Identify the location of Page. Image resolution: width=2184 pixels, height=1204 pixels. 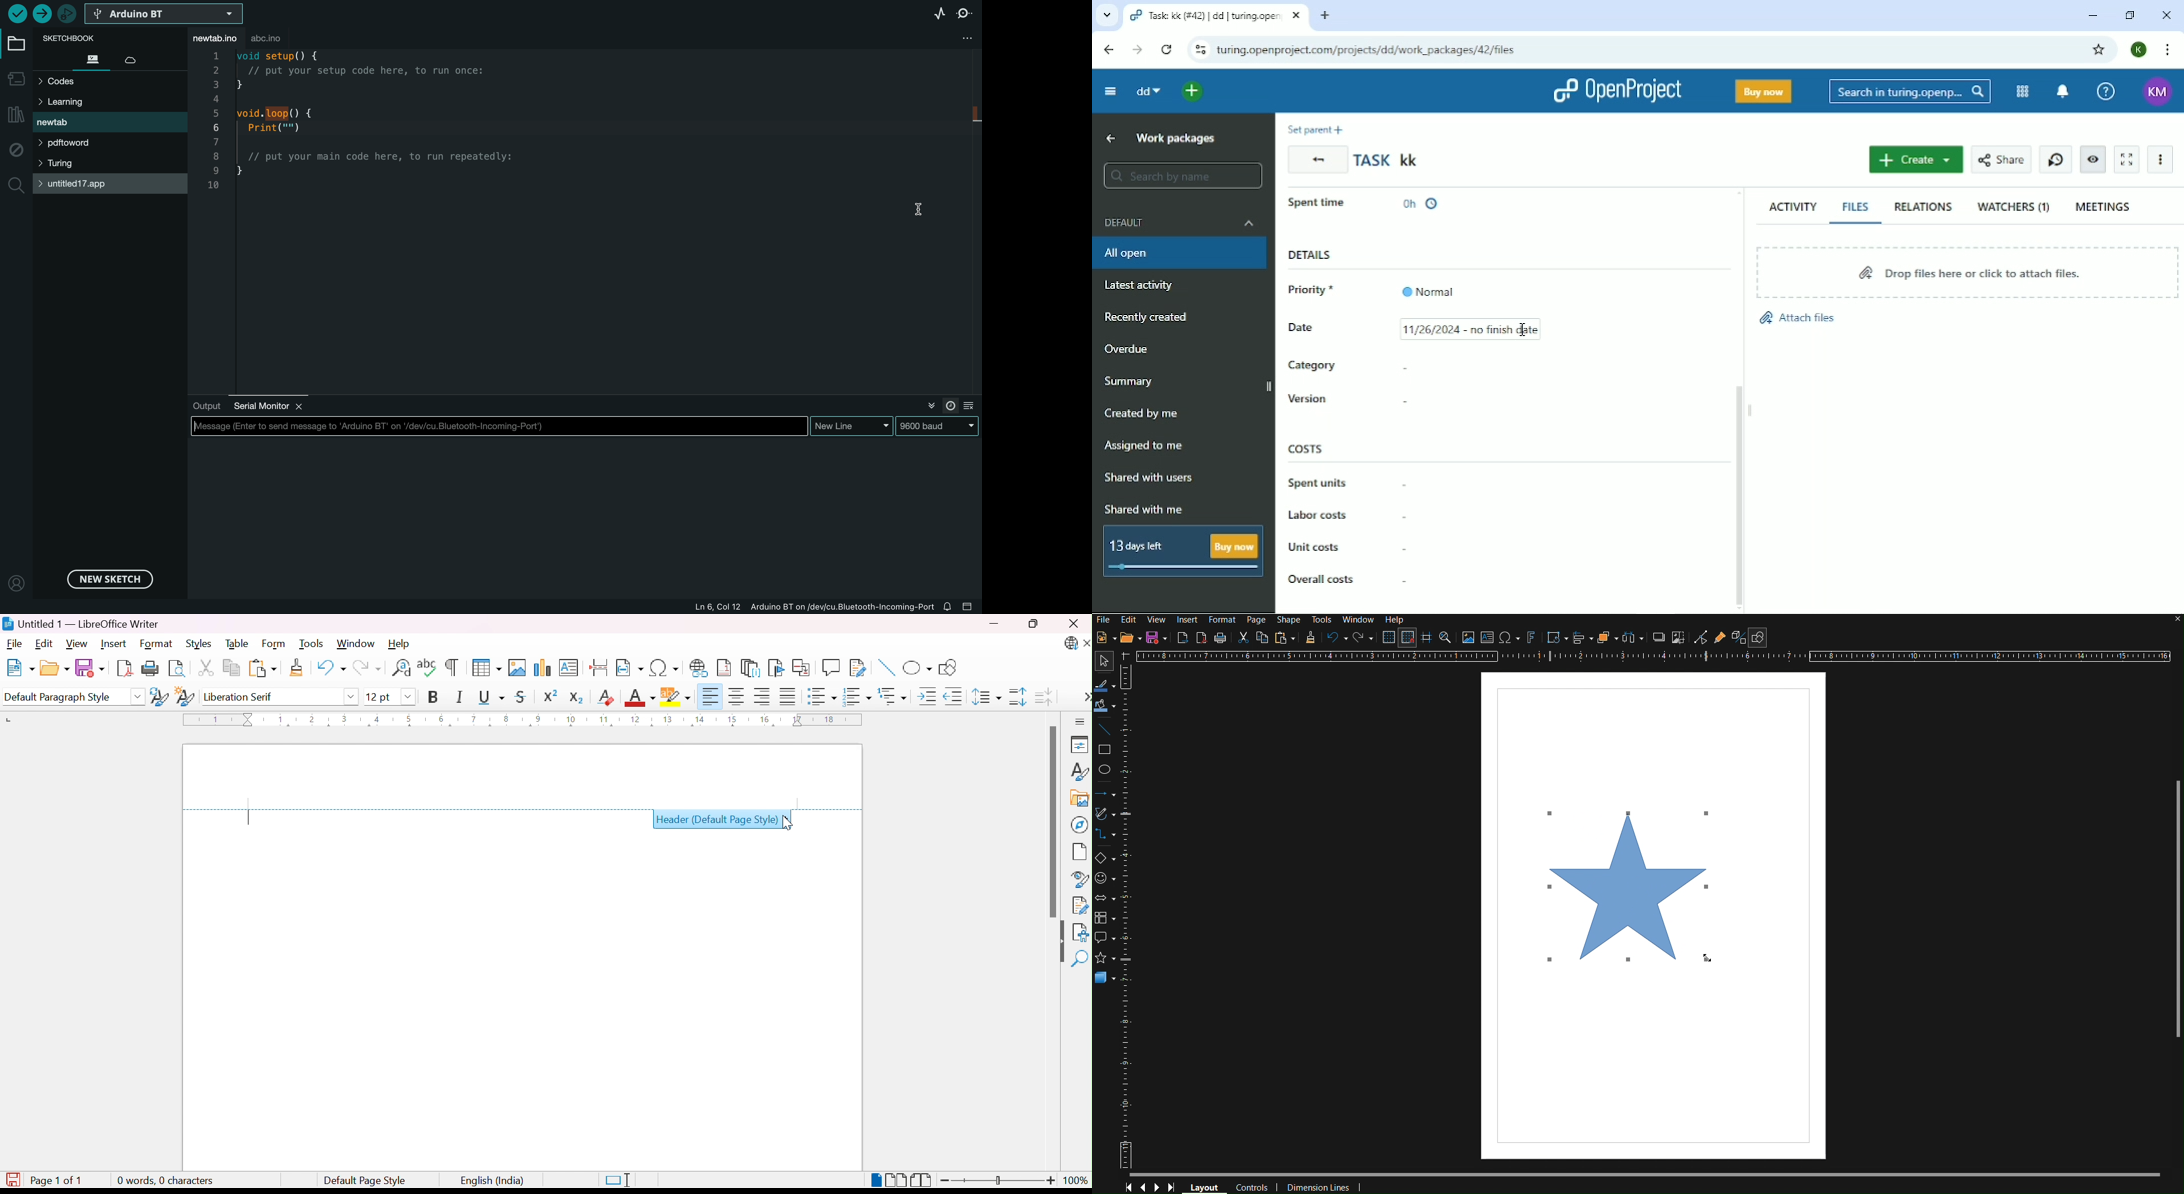
(1081, 853).